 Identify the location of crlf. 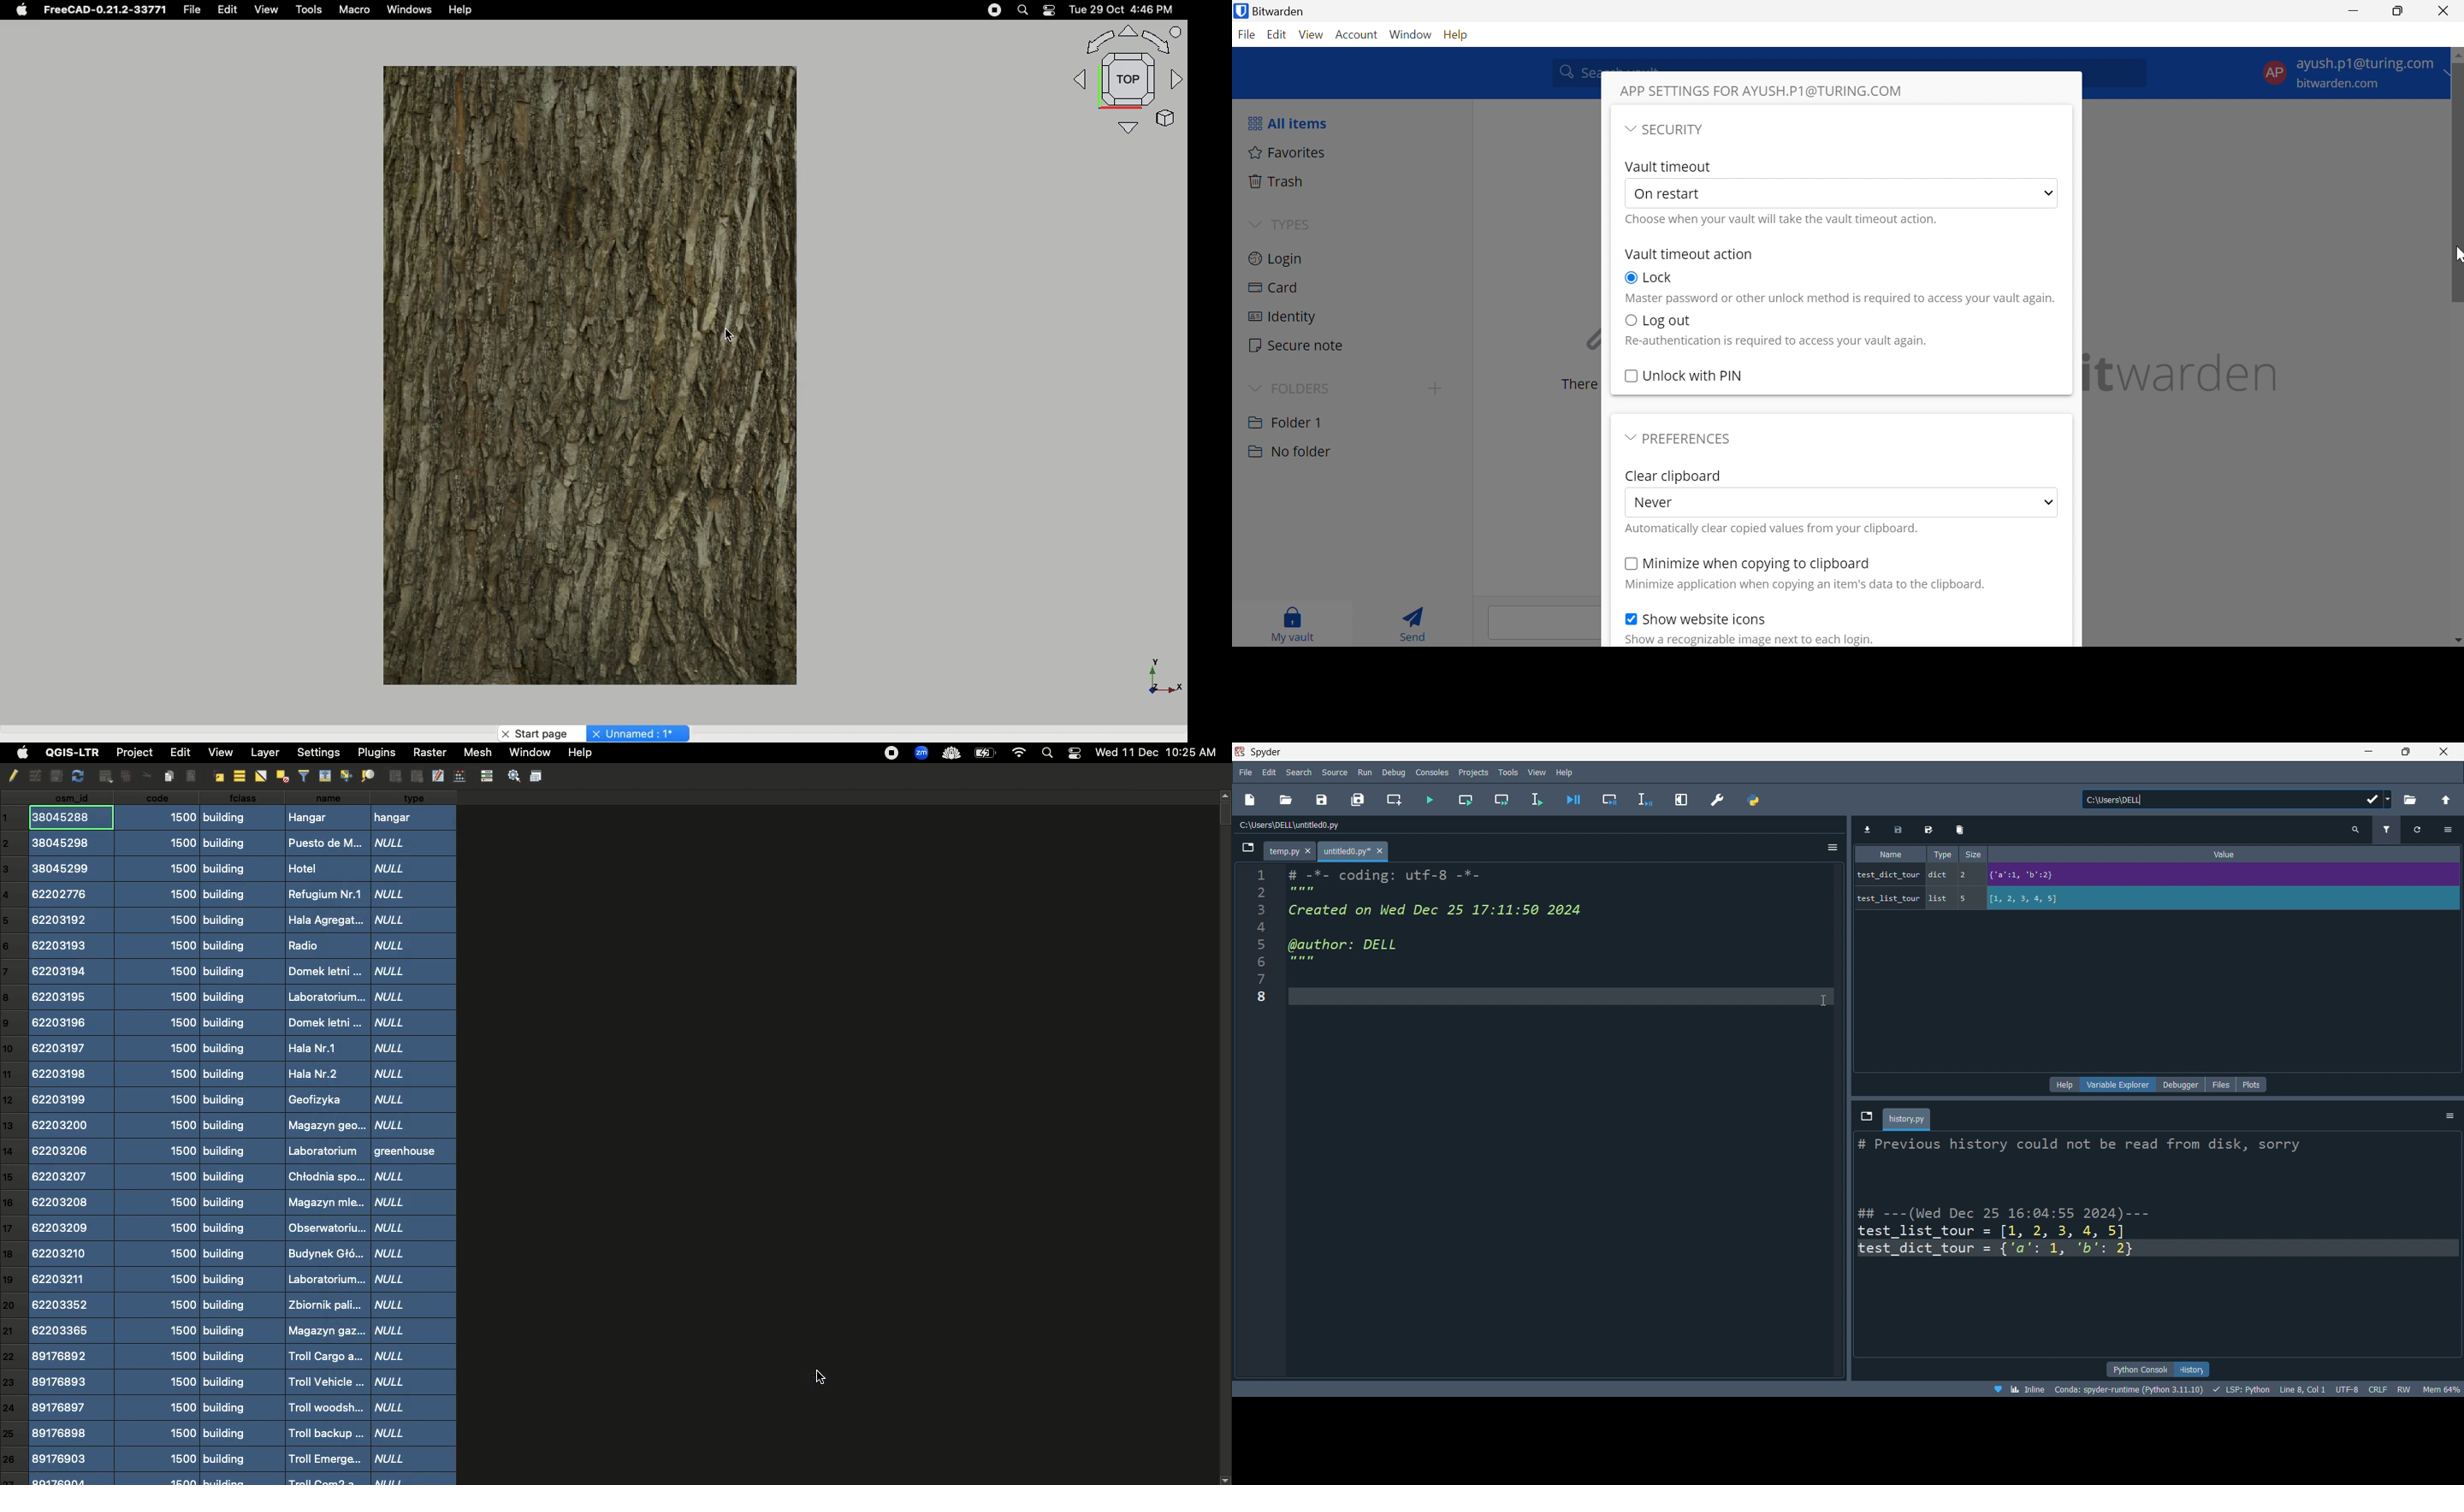
(2376, 1390).